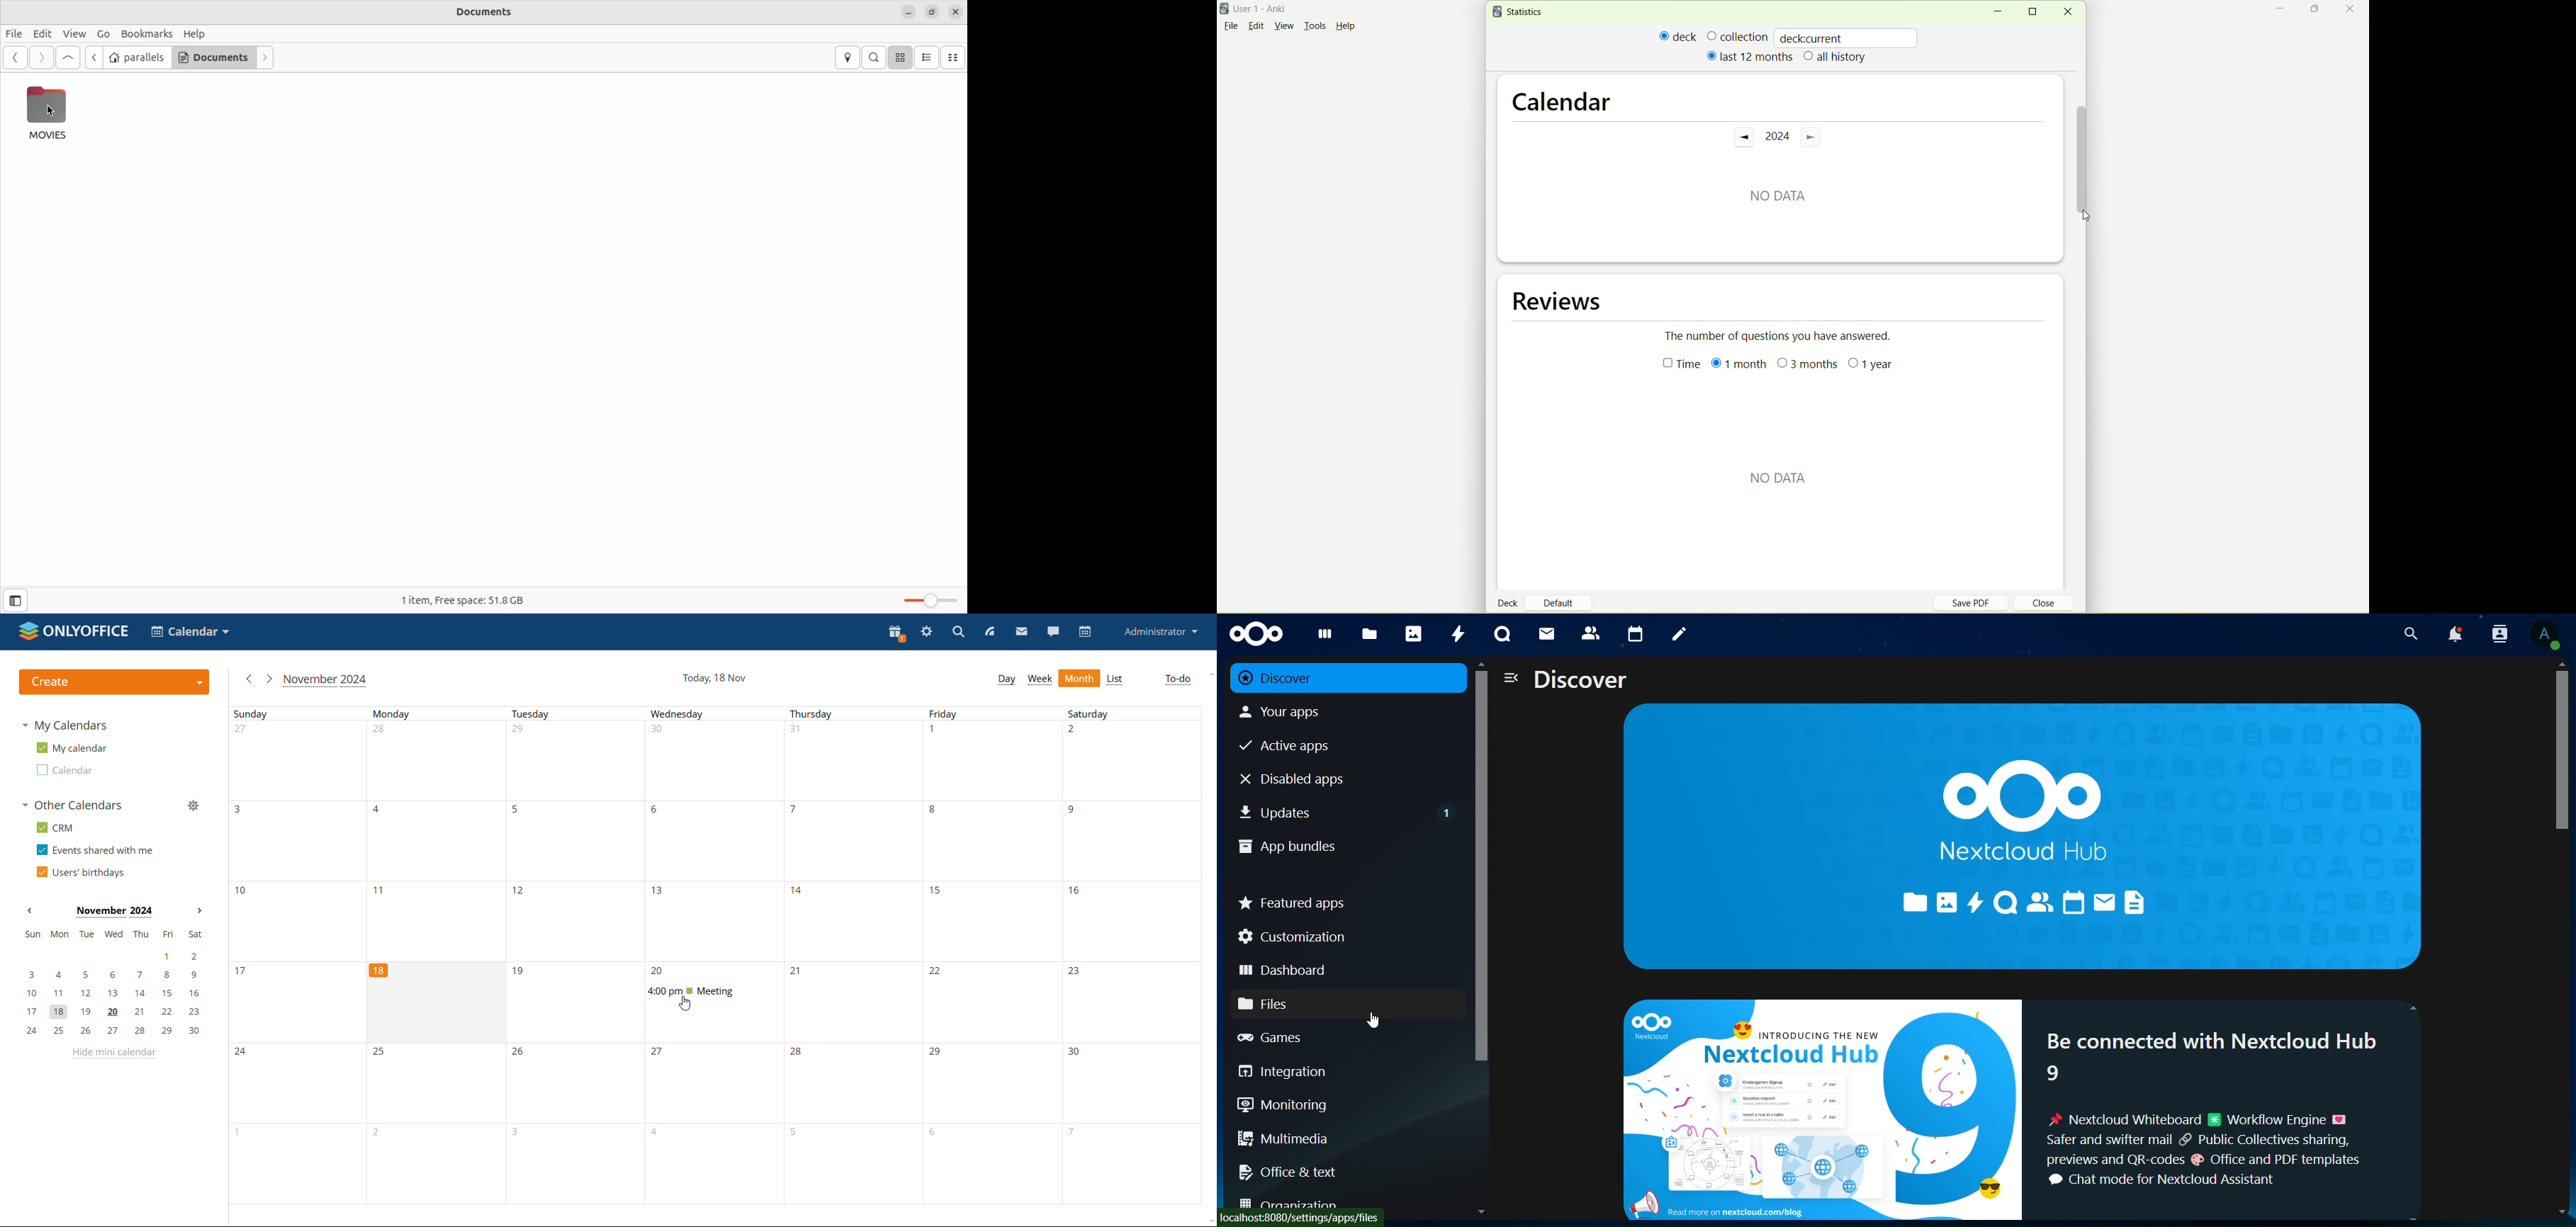 This screenshot has width=2576, height=1232. Describe the element at coordinates (2037, 604) in the screenshot. I see `close` at that location.